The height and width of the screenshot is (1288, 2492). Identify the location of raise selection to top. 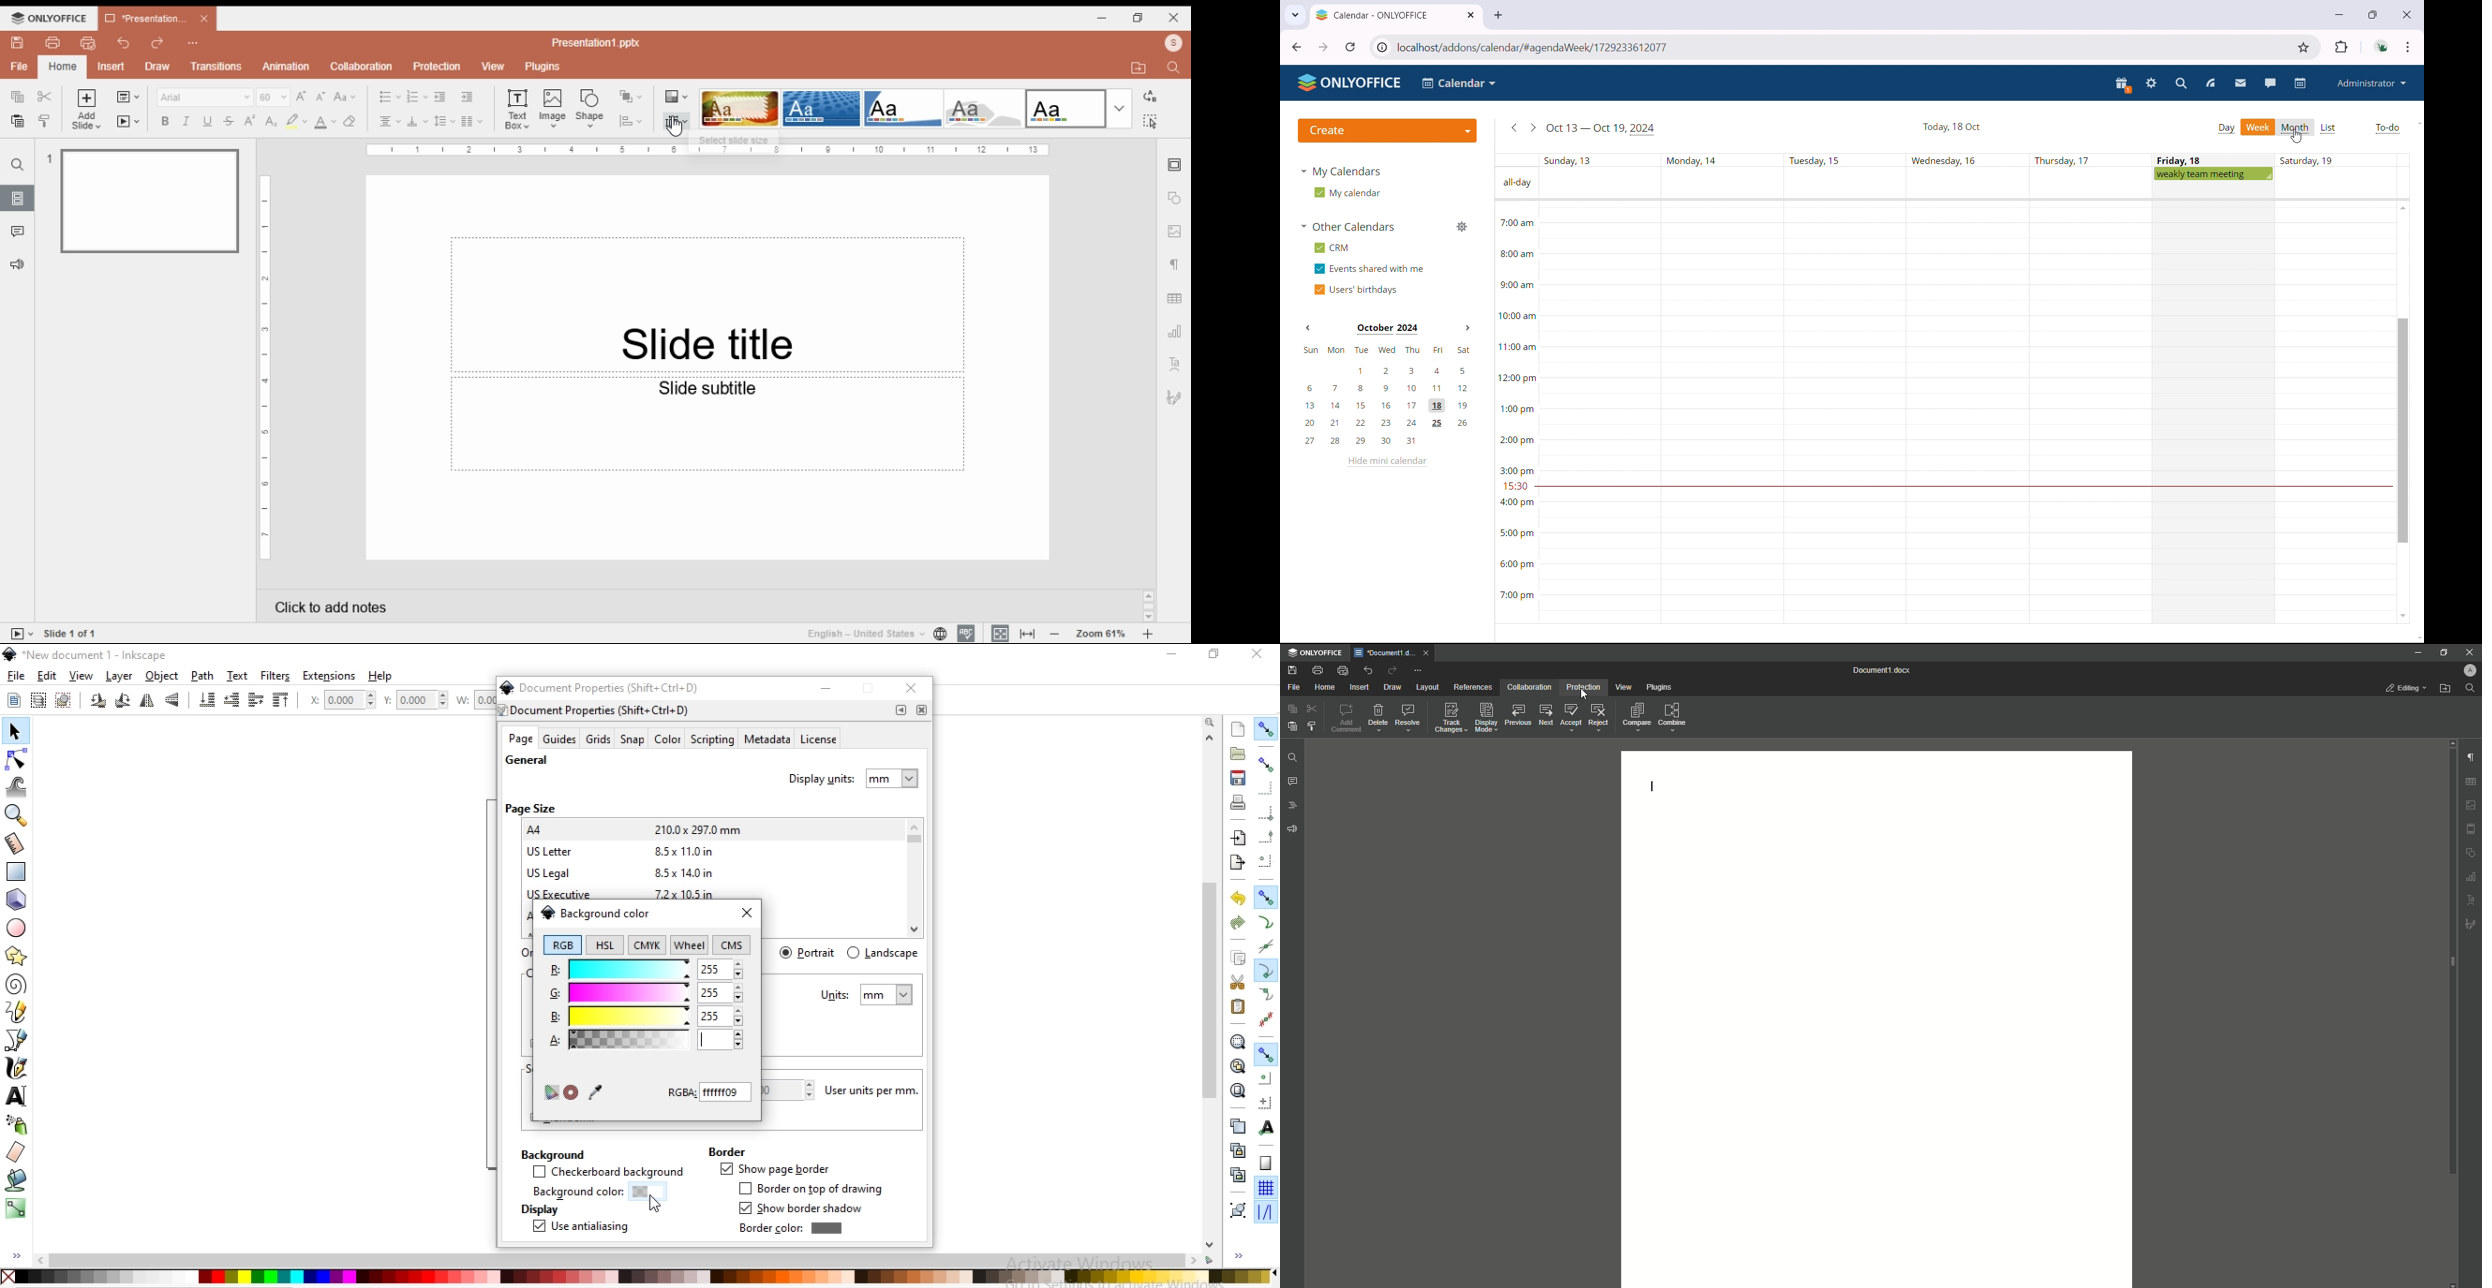
(281, 701).